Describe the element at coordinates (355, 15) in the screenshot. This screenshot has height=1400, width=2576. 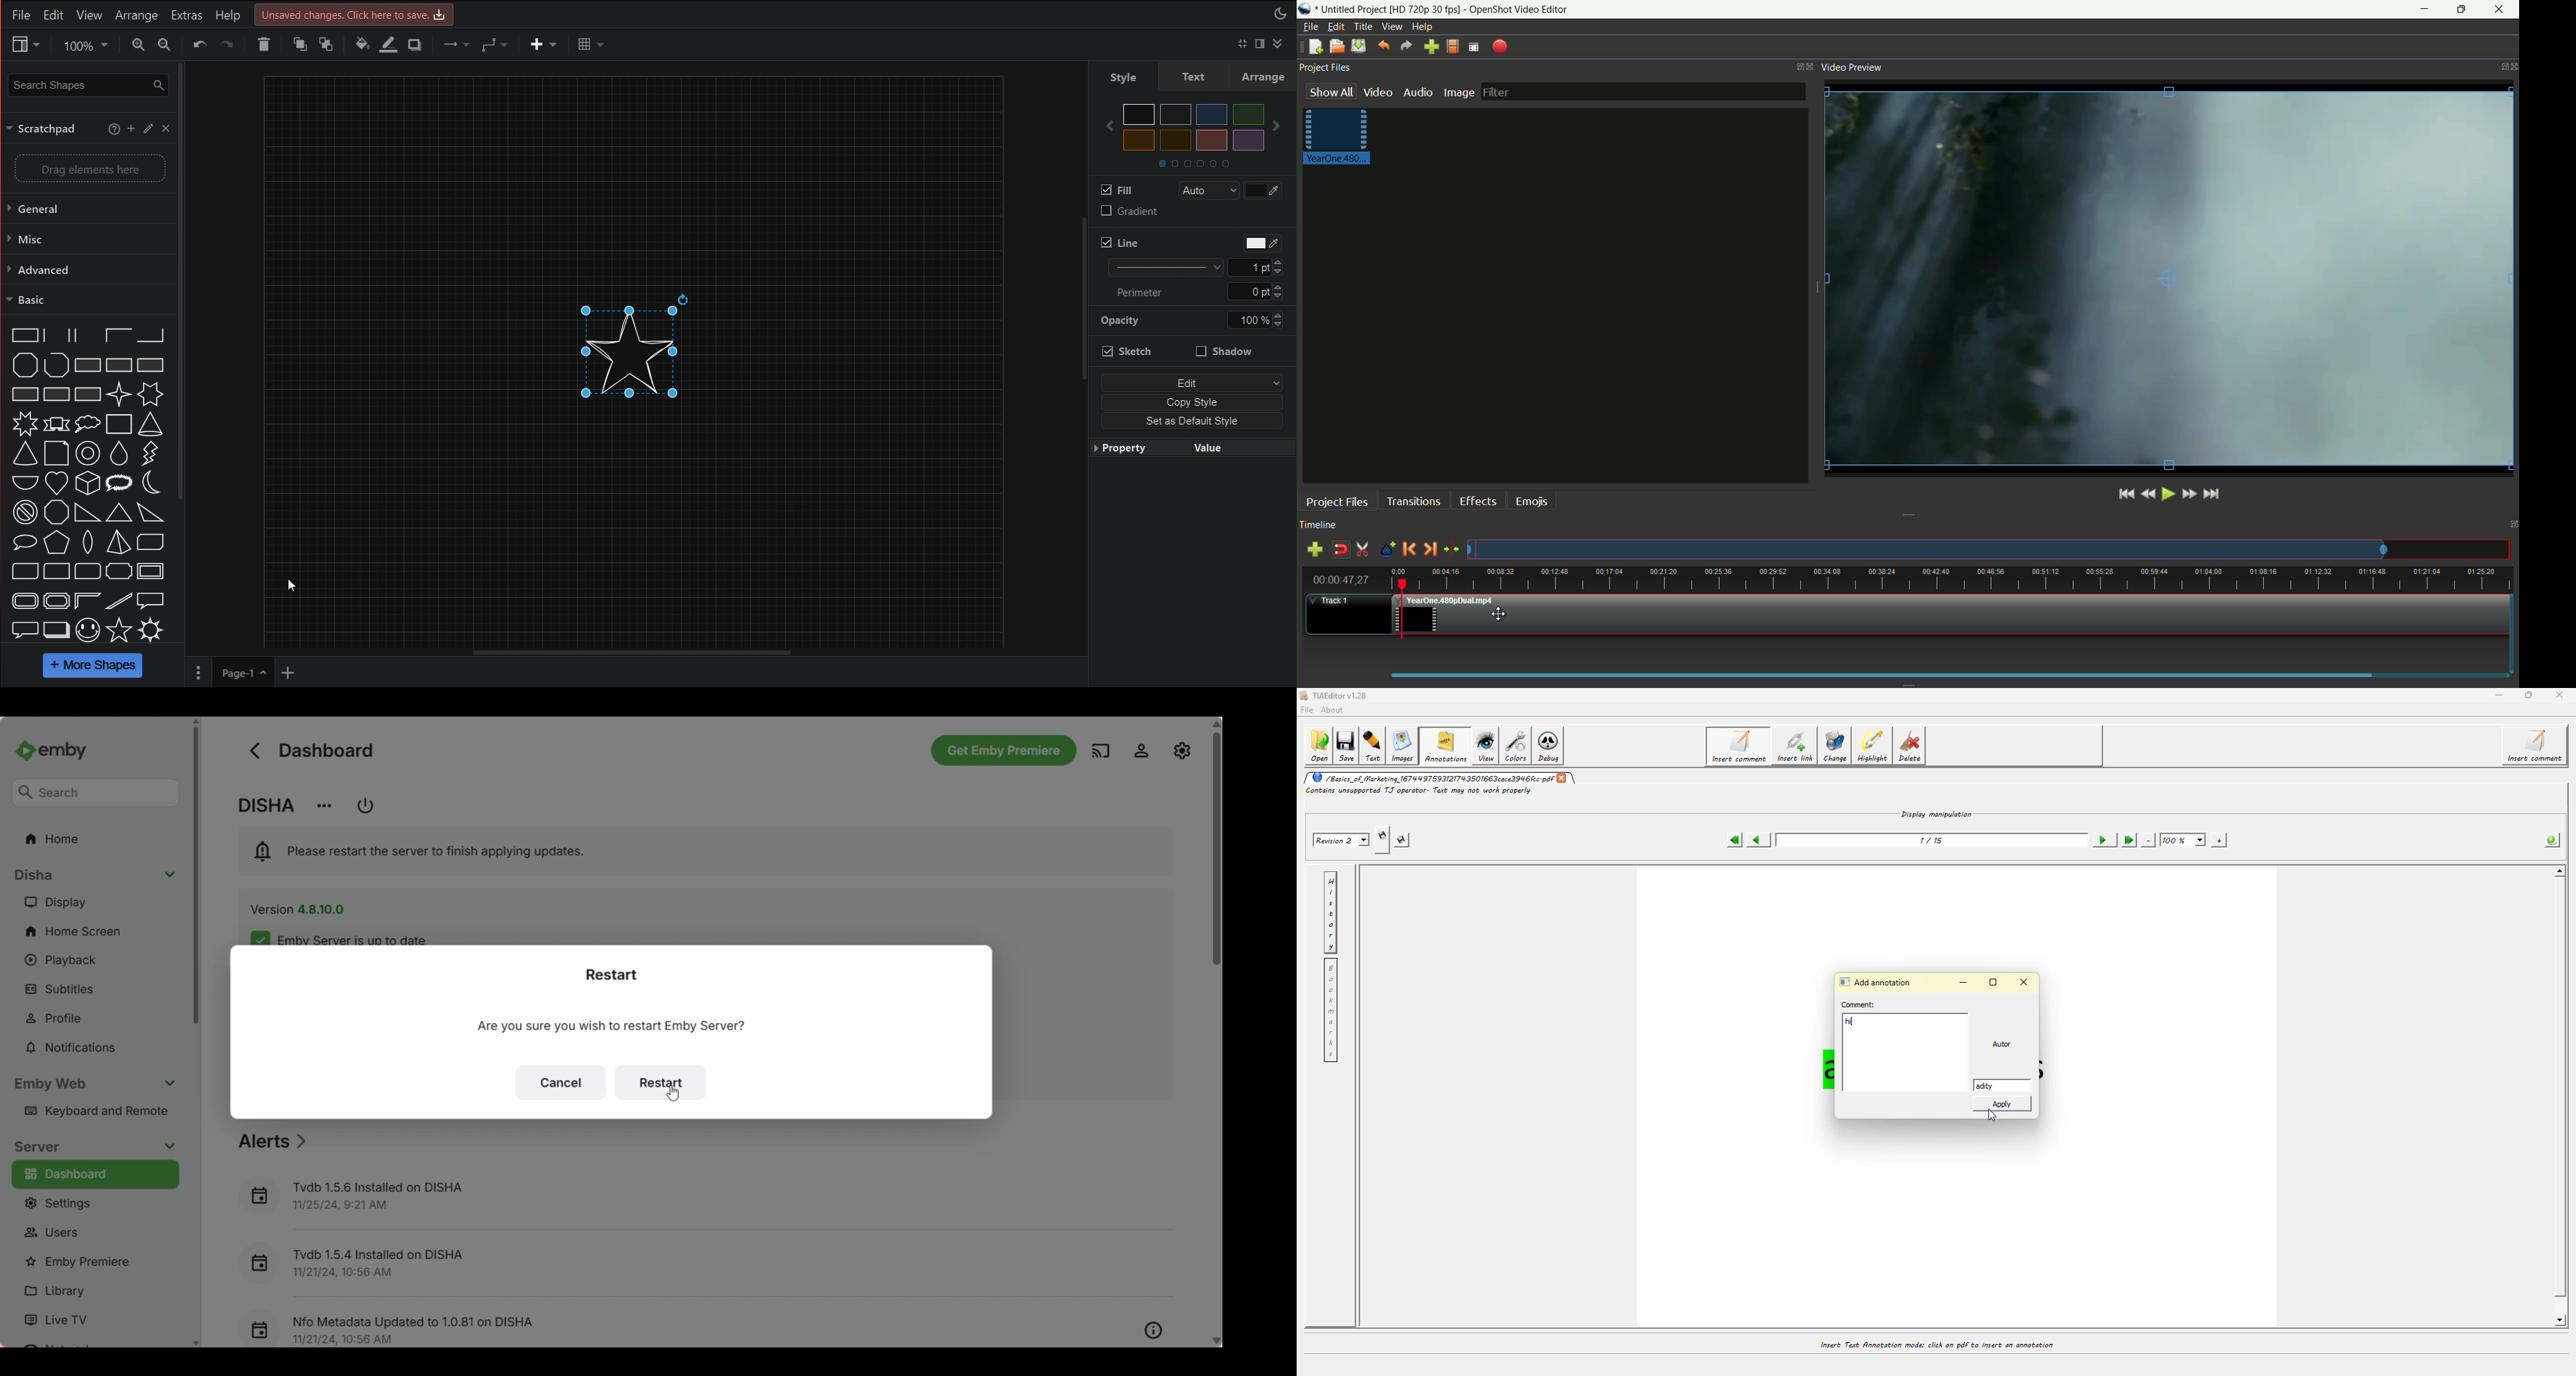
I see `Unsaved changes.` at that location.